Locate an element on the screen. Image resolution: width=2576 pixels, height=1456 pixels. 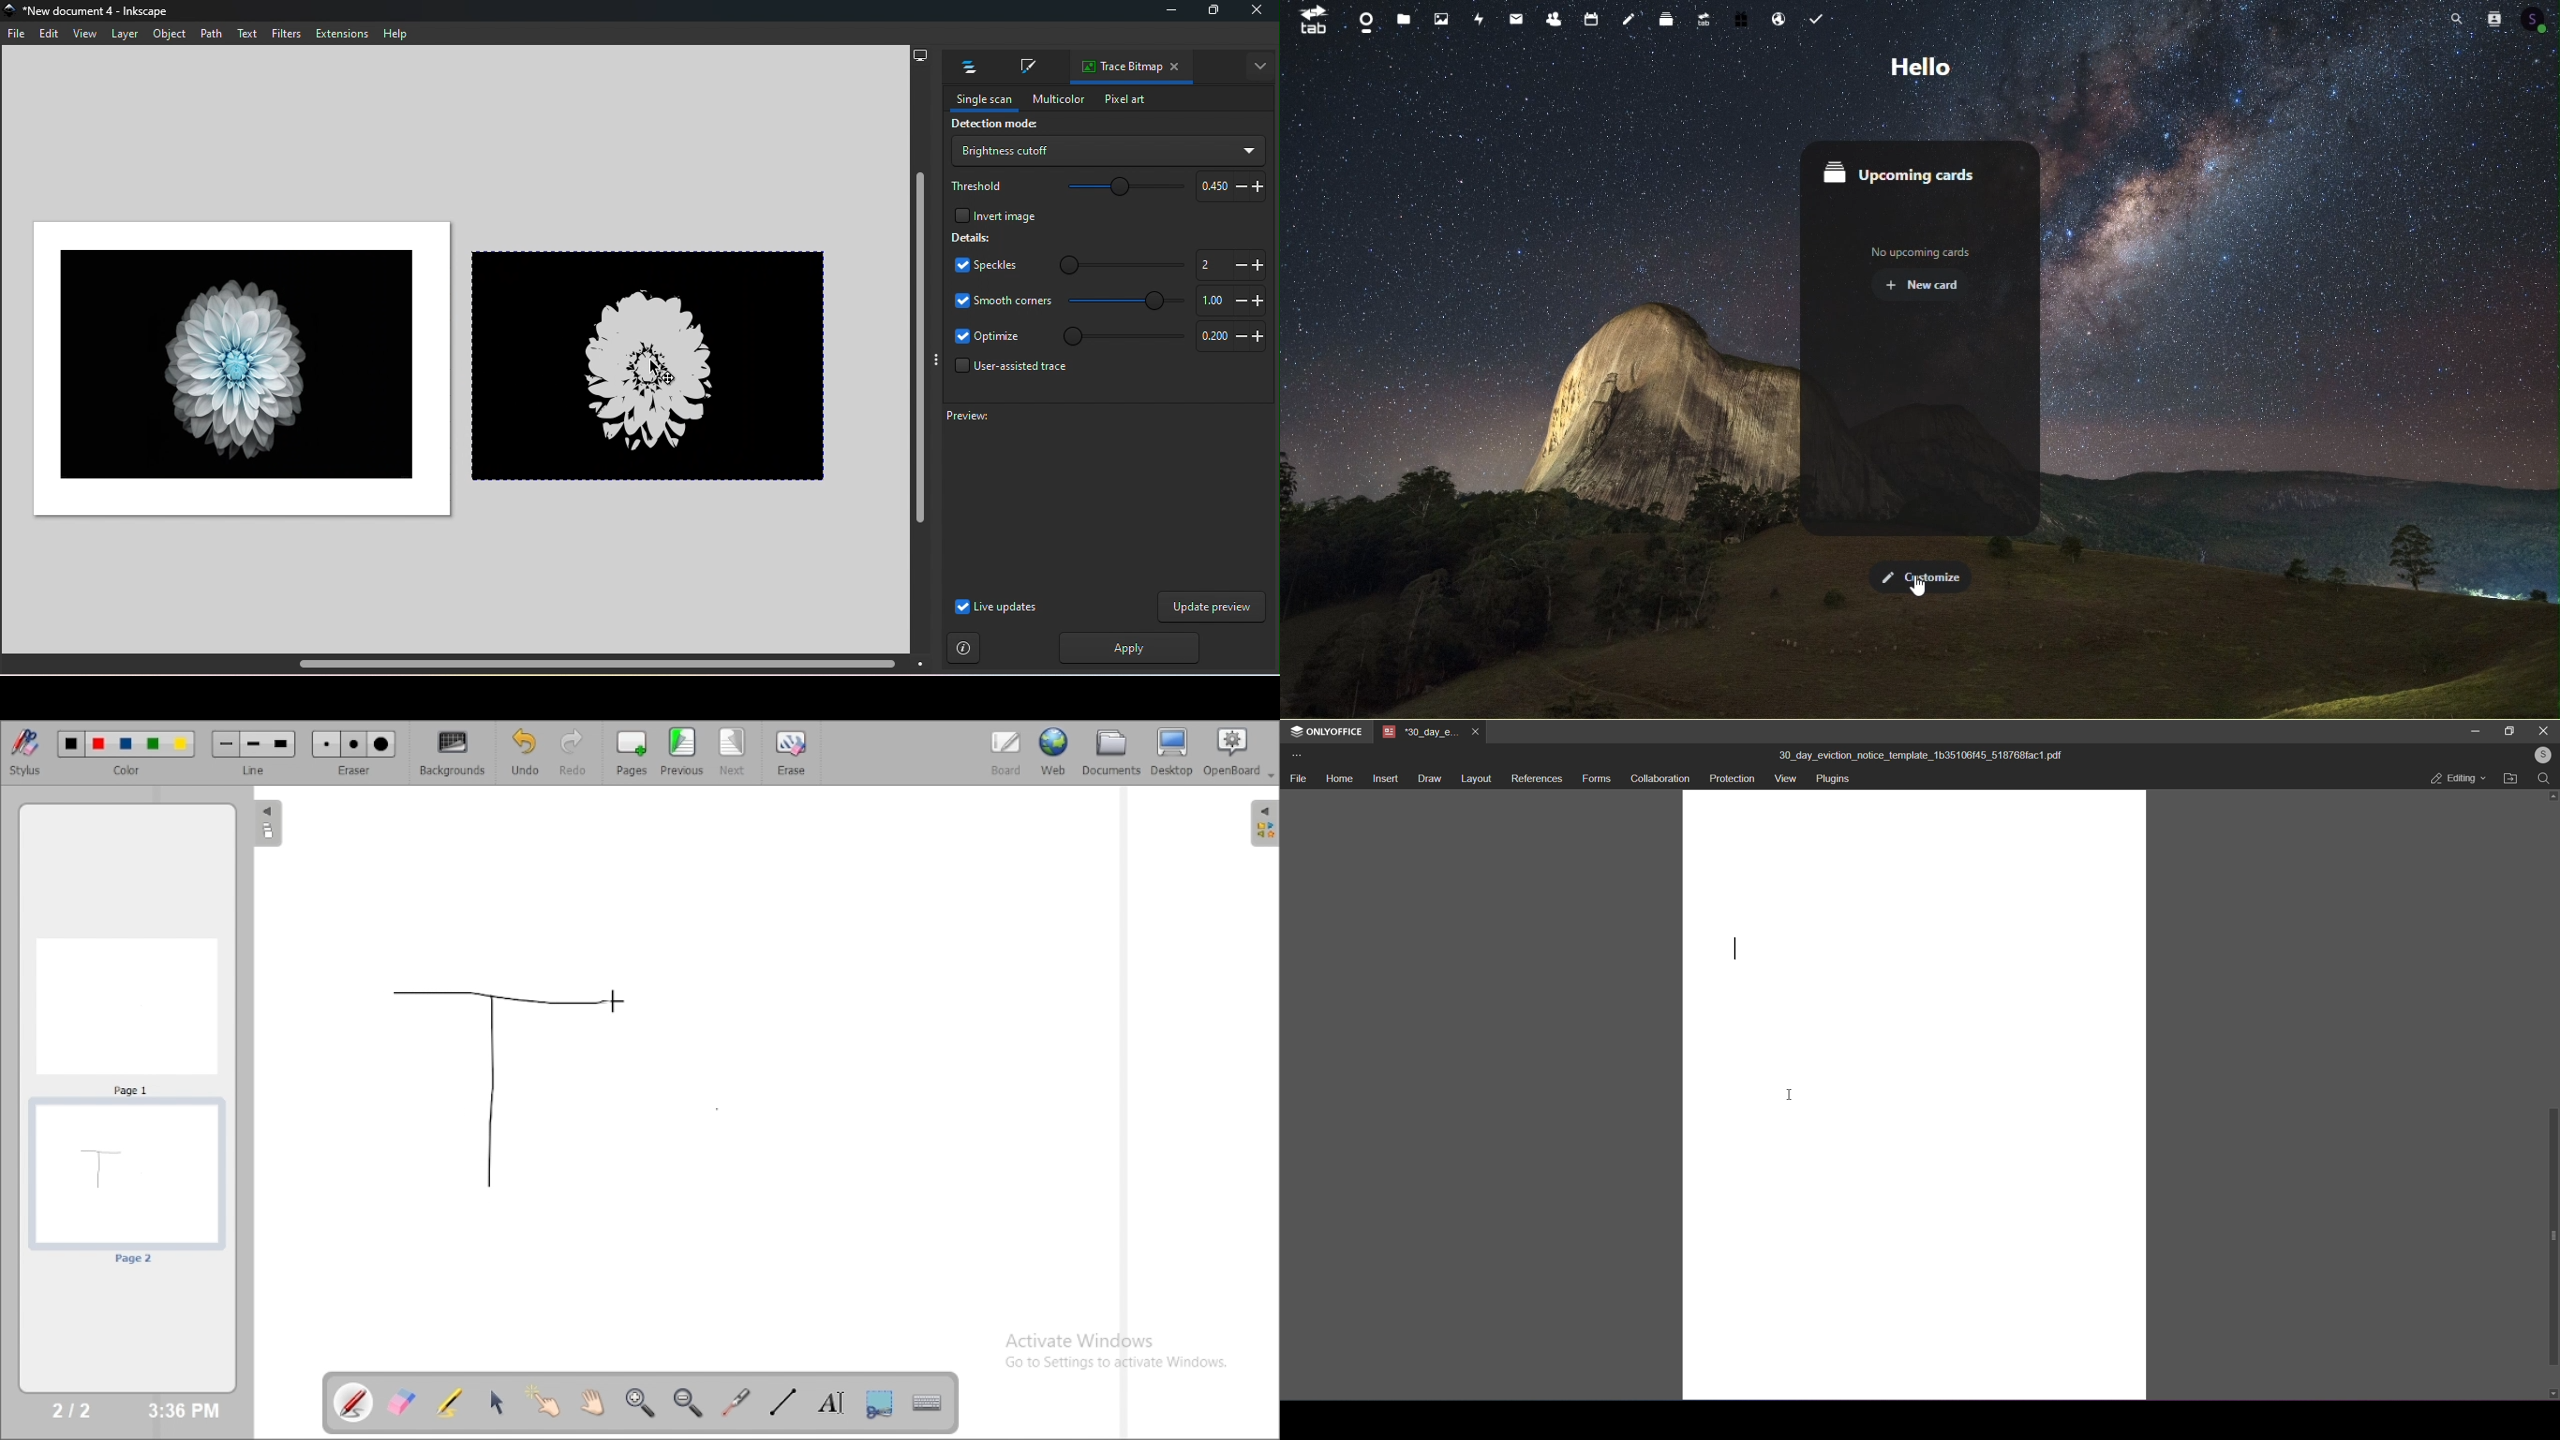
Calendar is located at coordinates (1590, 17).